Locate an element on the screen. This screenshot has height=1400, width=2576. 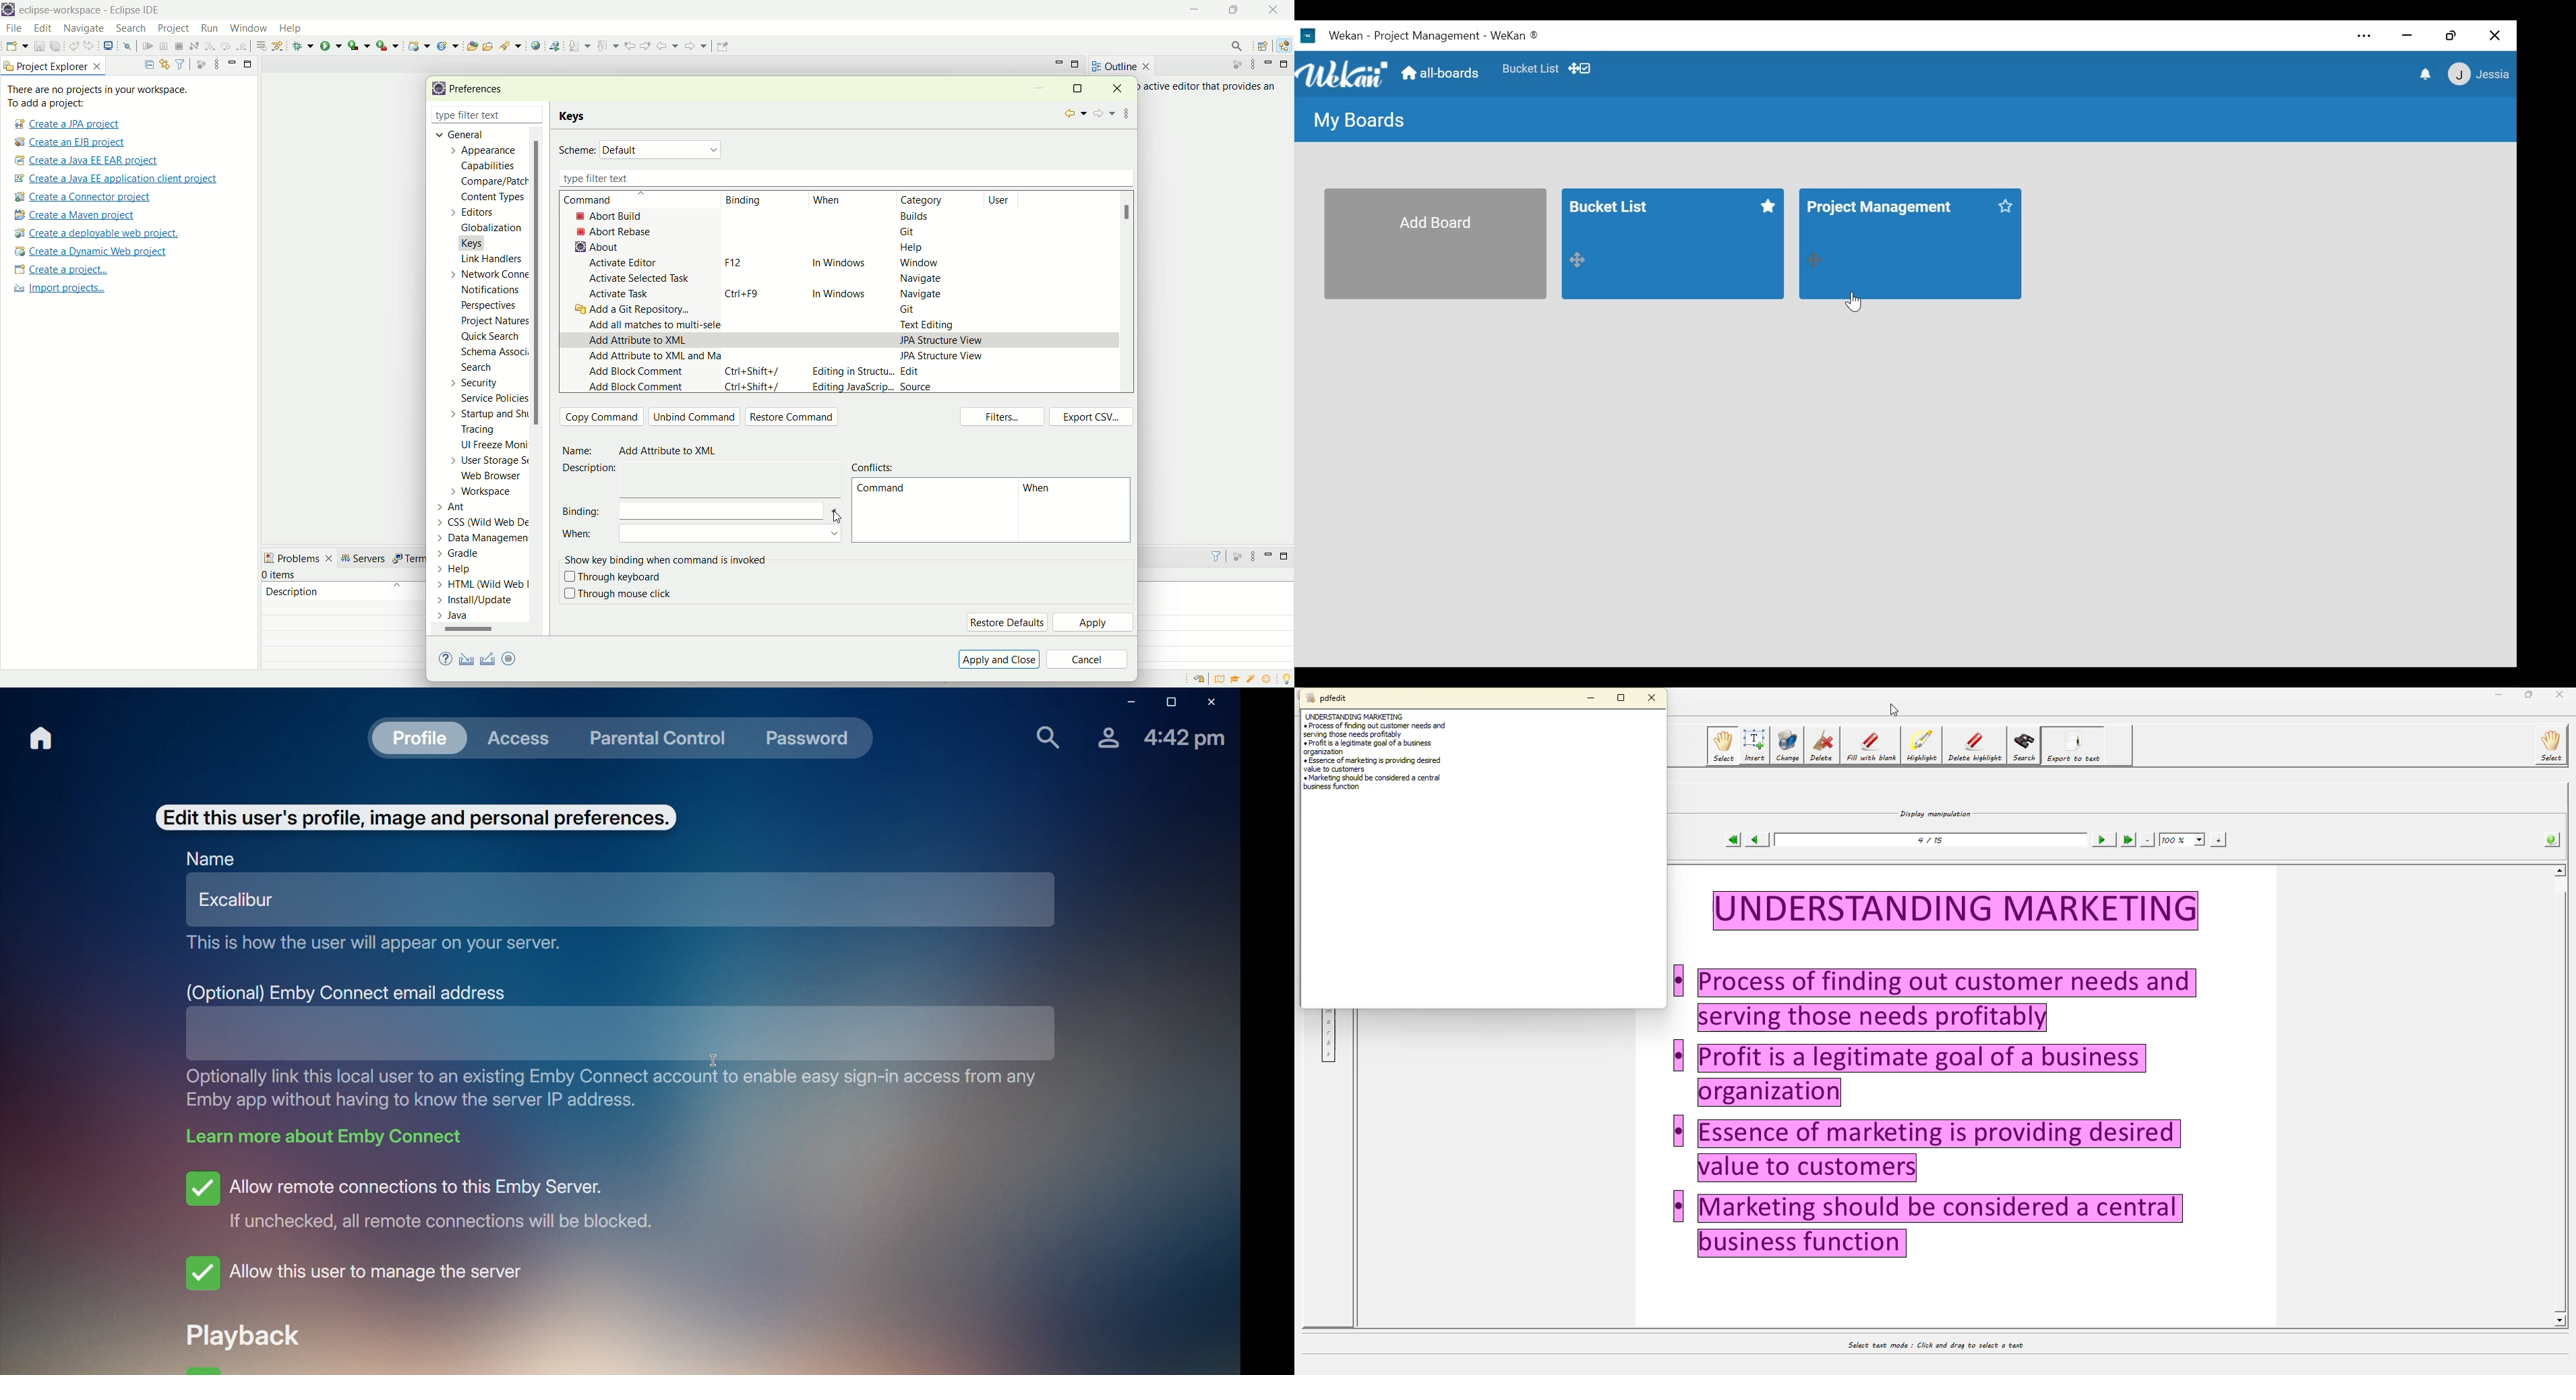
suspend is located at coordinates (164, 47).